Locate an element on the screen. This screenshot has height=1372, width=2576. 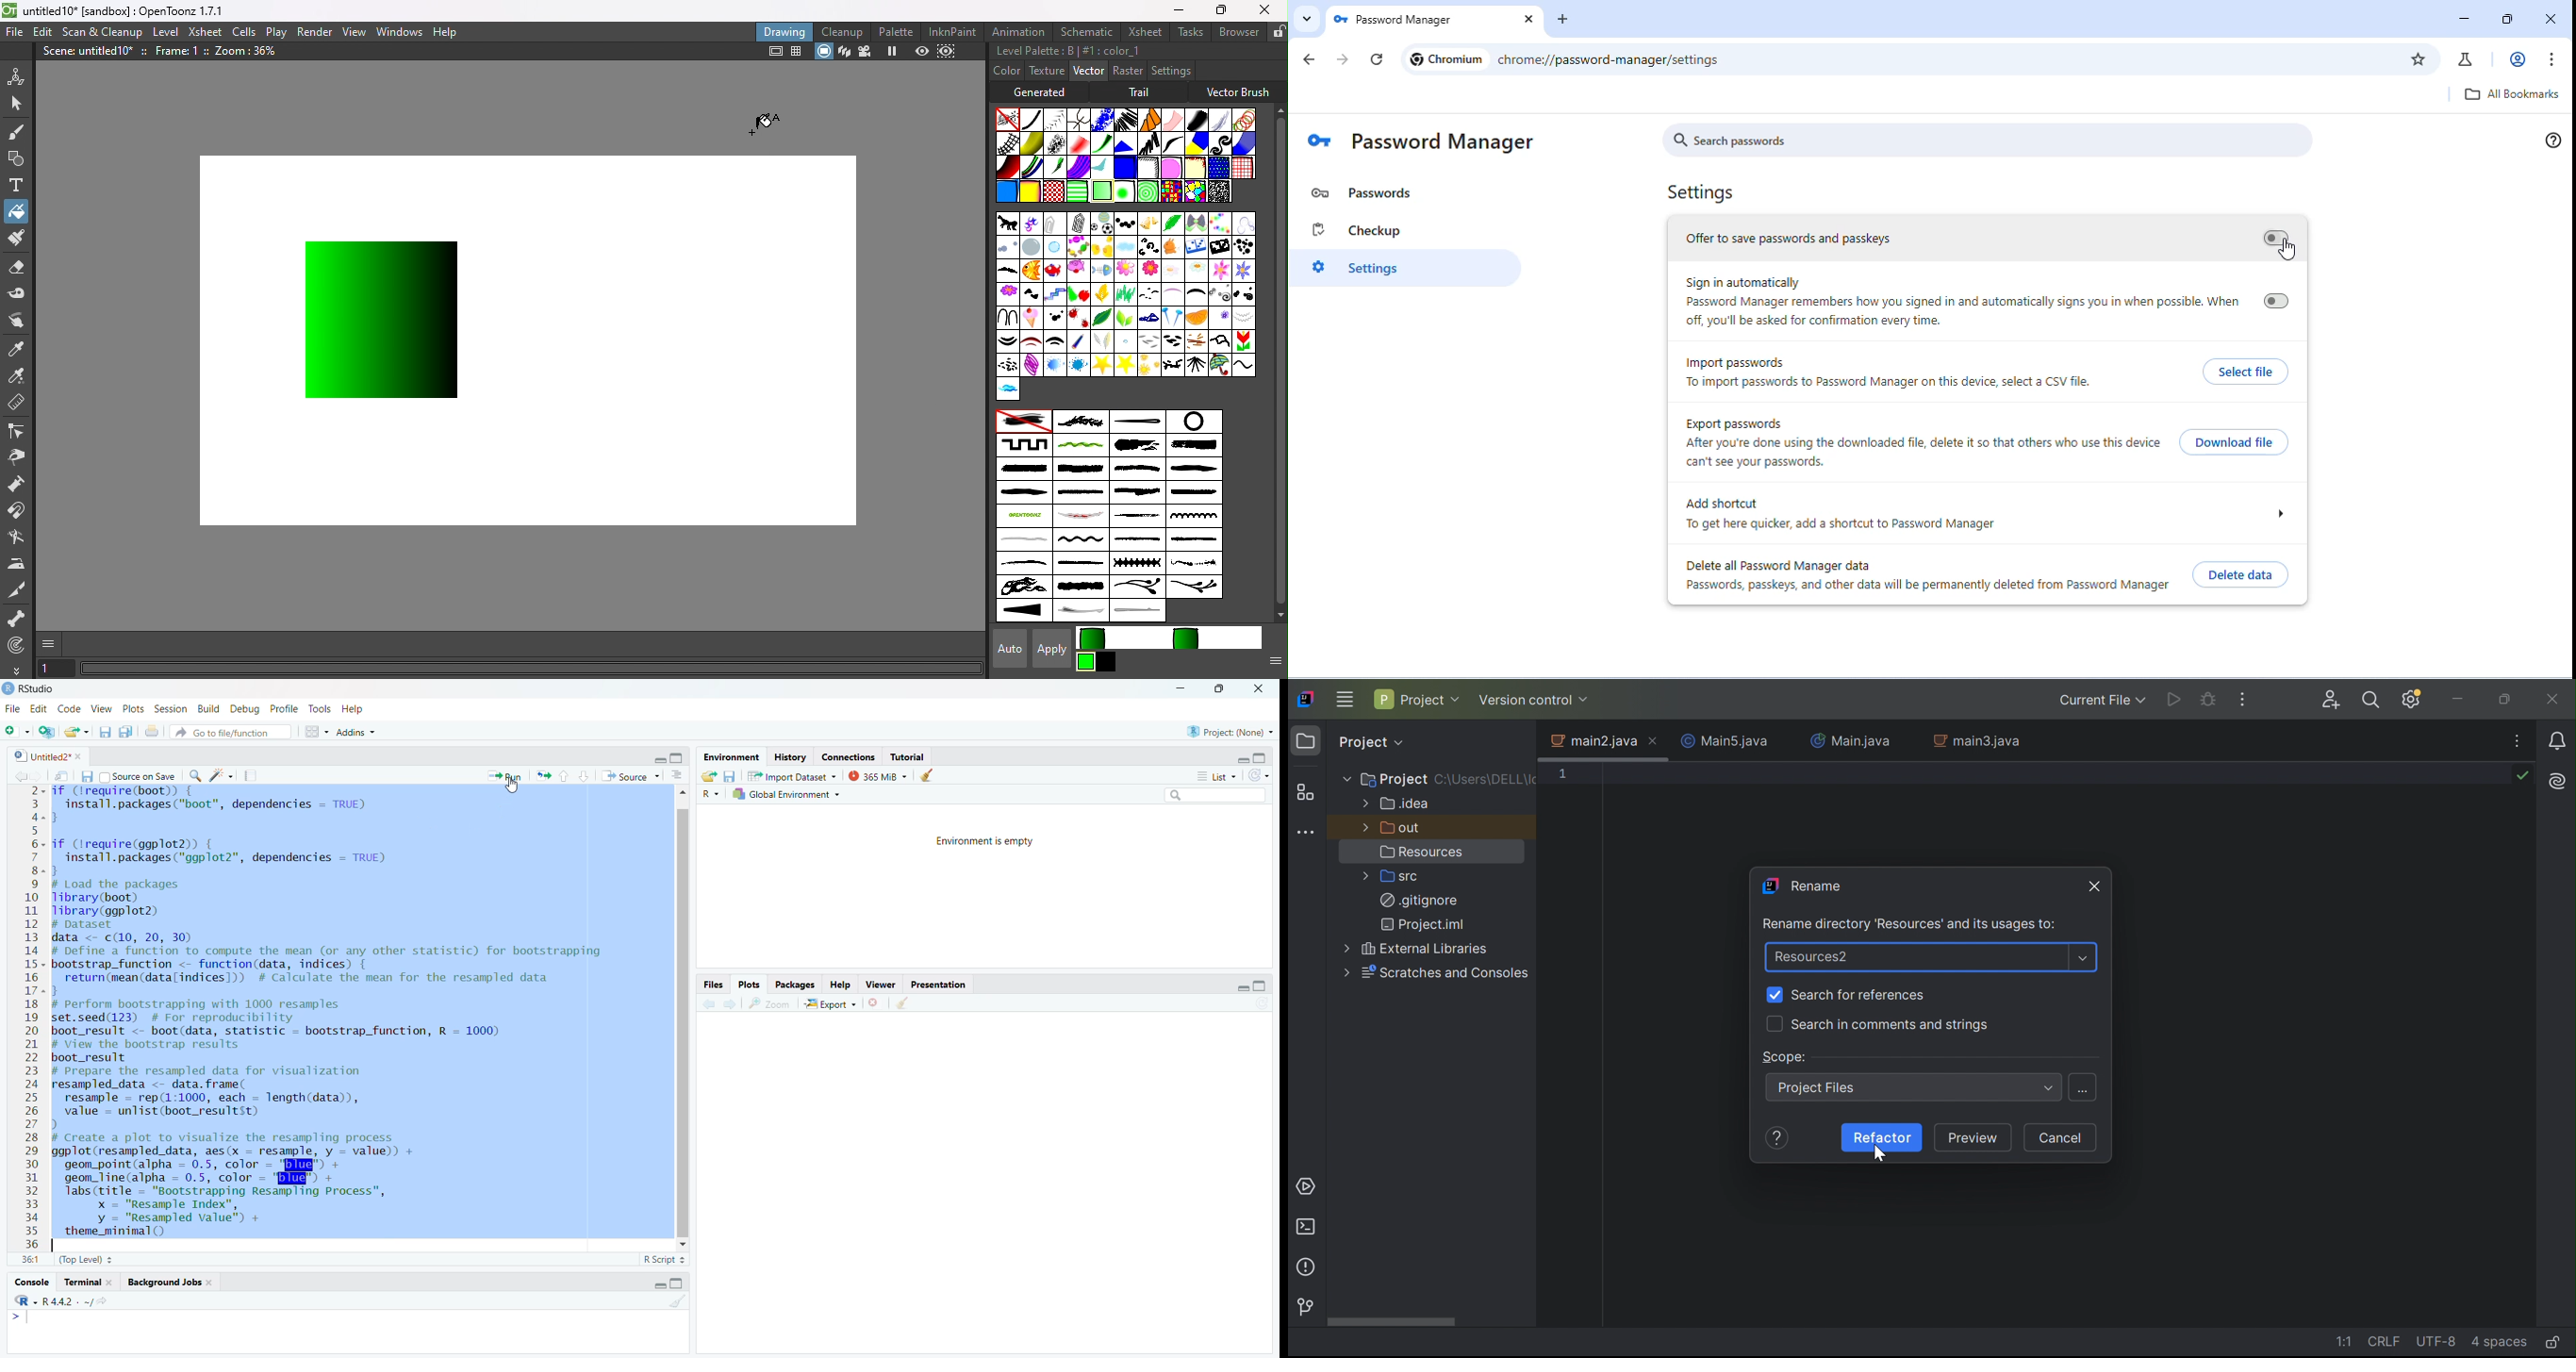
search bar is located at coordinates (1213, 794).